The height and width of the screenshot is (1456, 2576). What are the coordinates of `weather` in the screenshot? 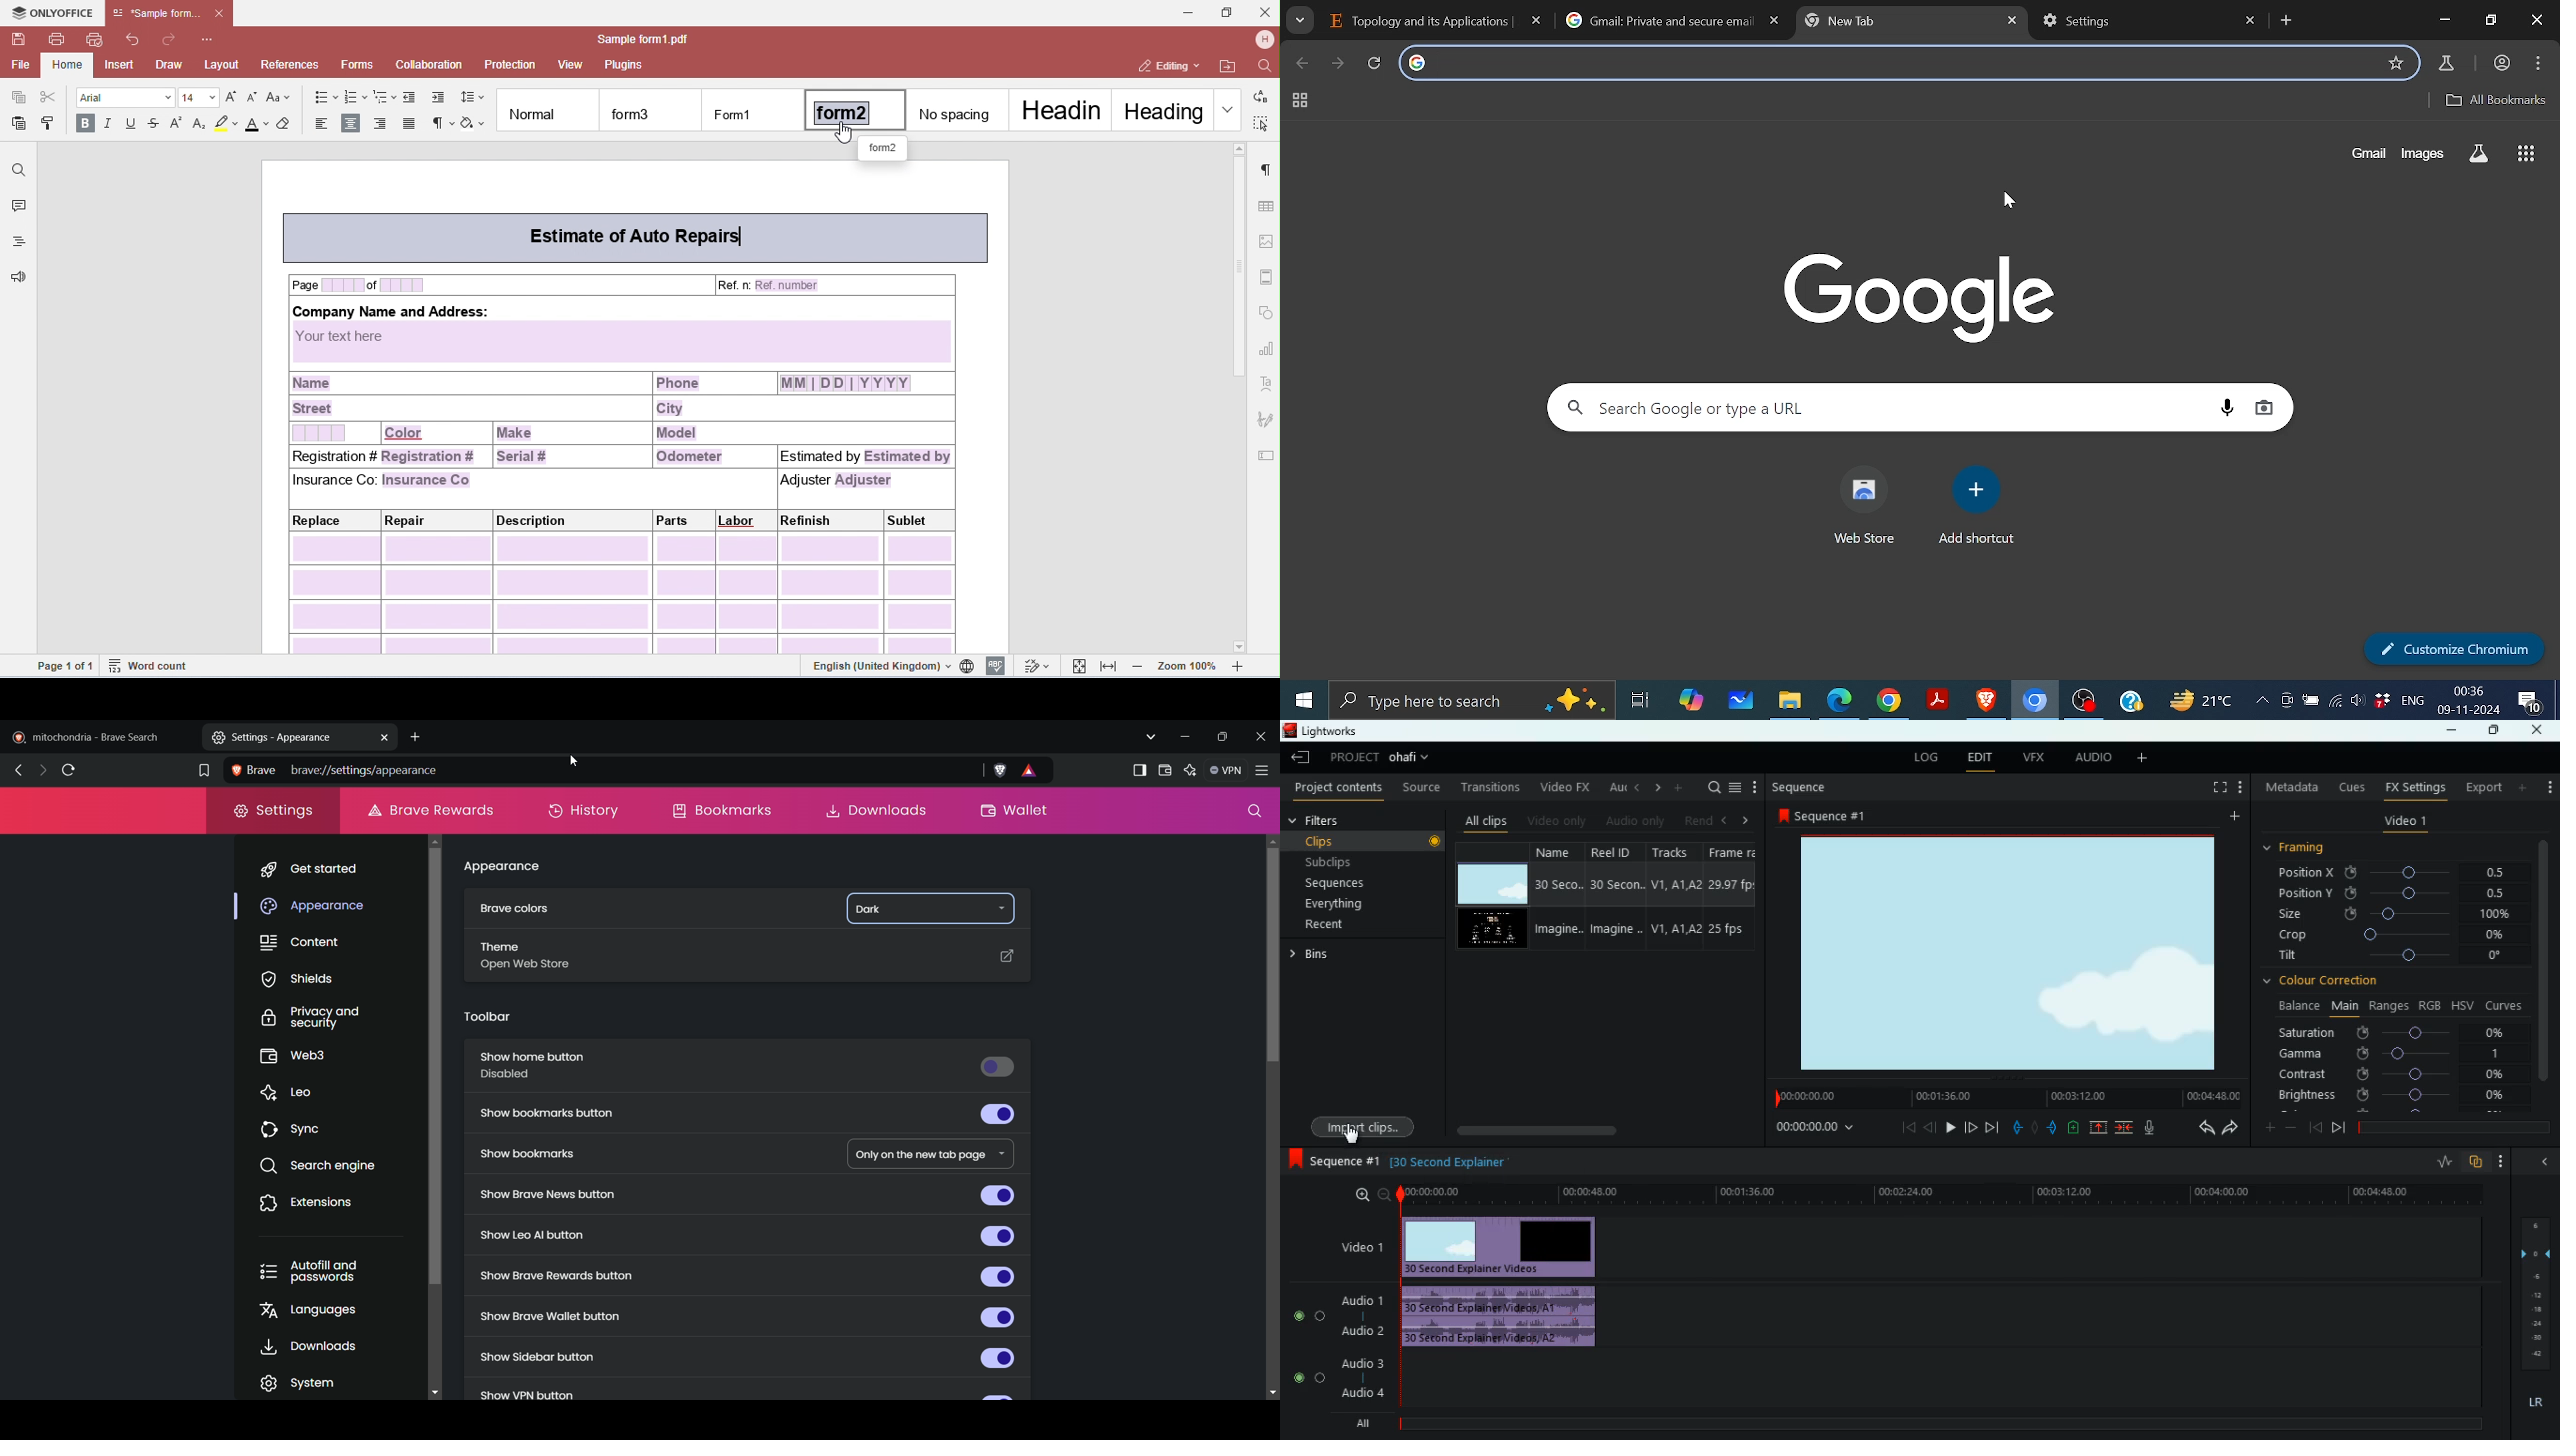 It's located at (2198, 700).